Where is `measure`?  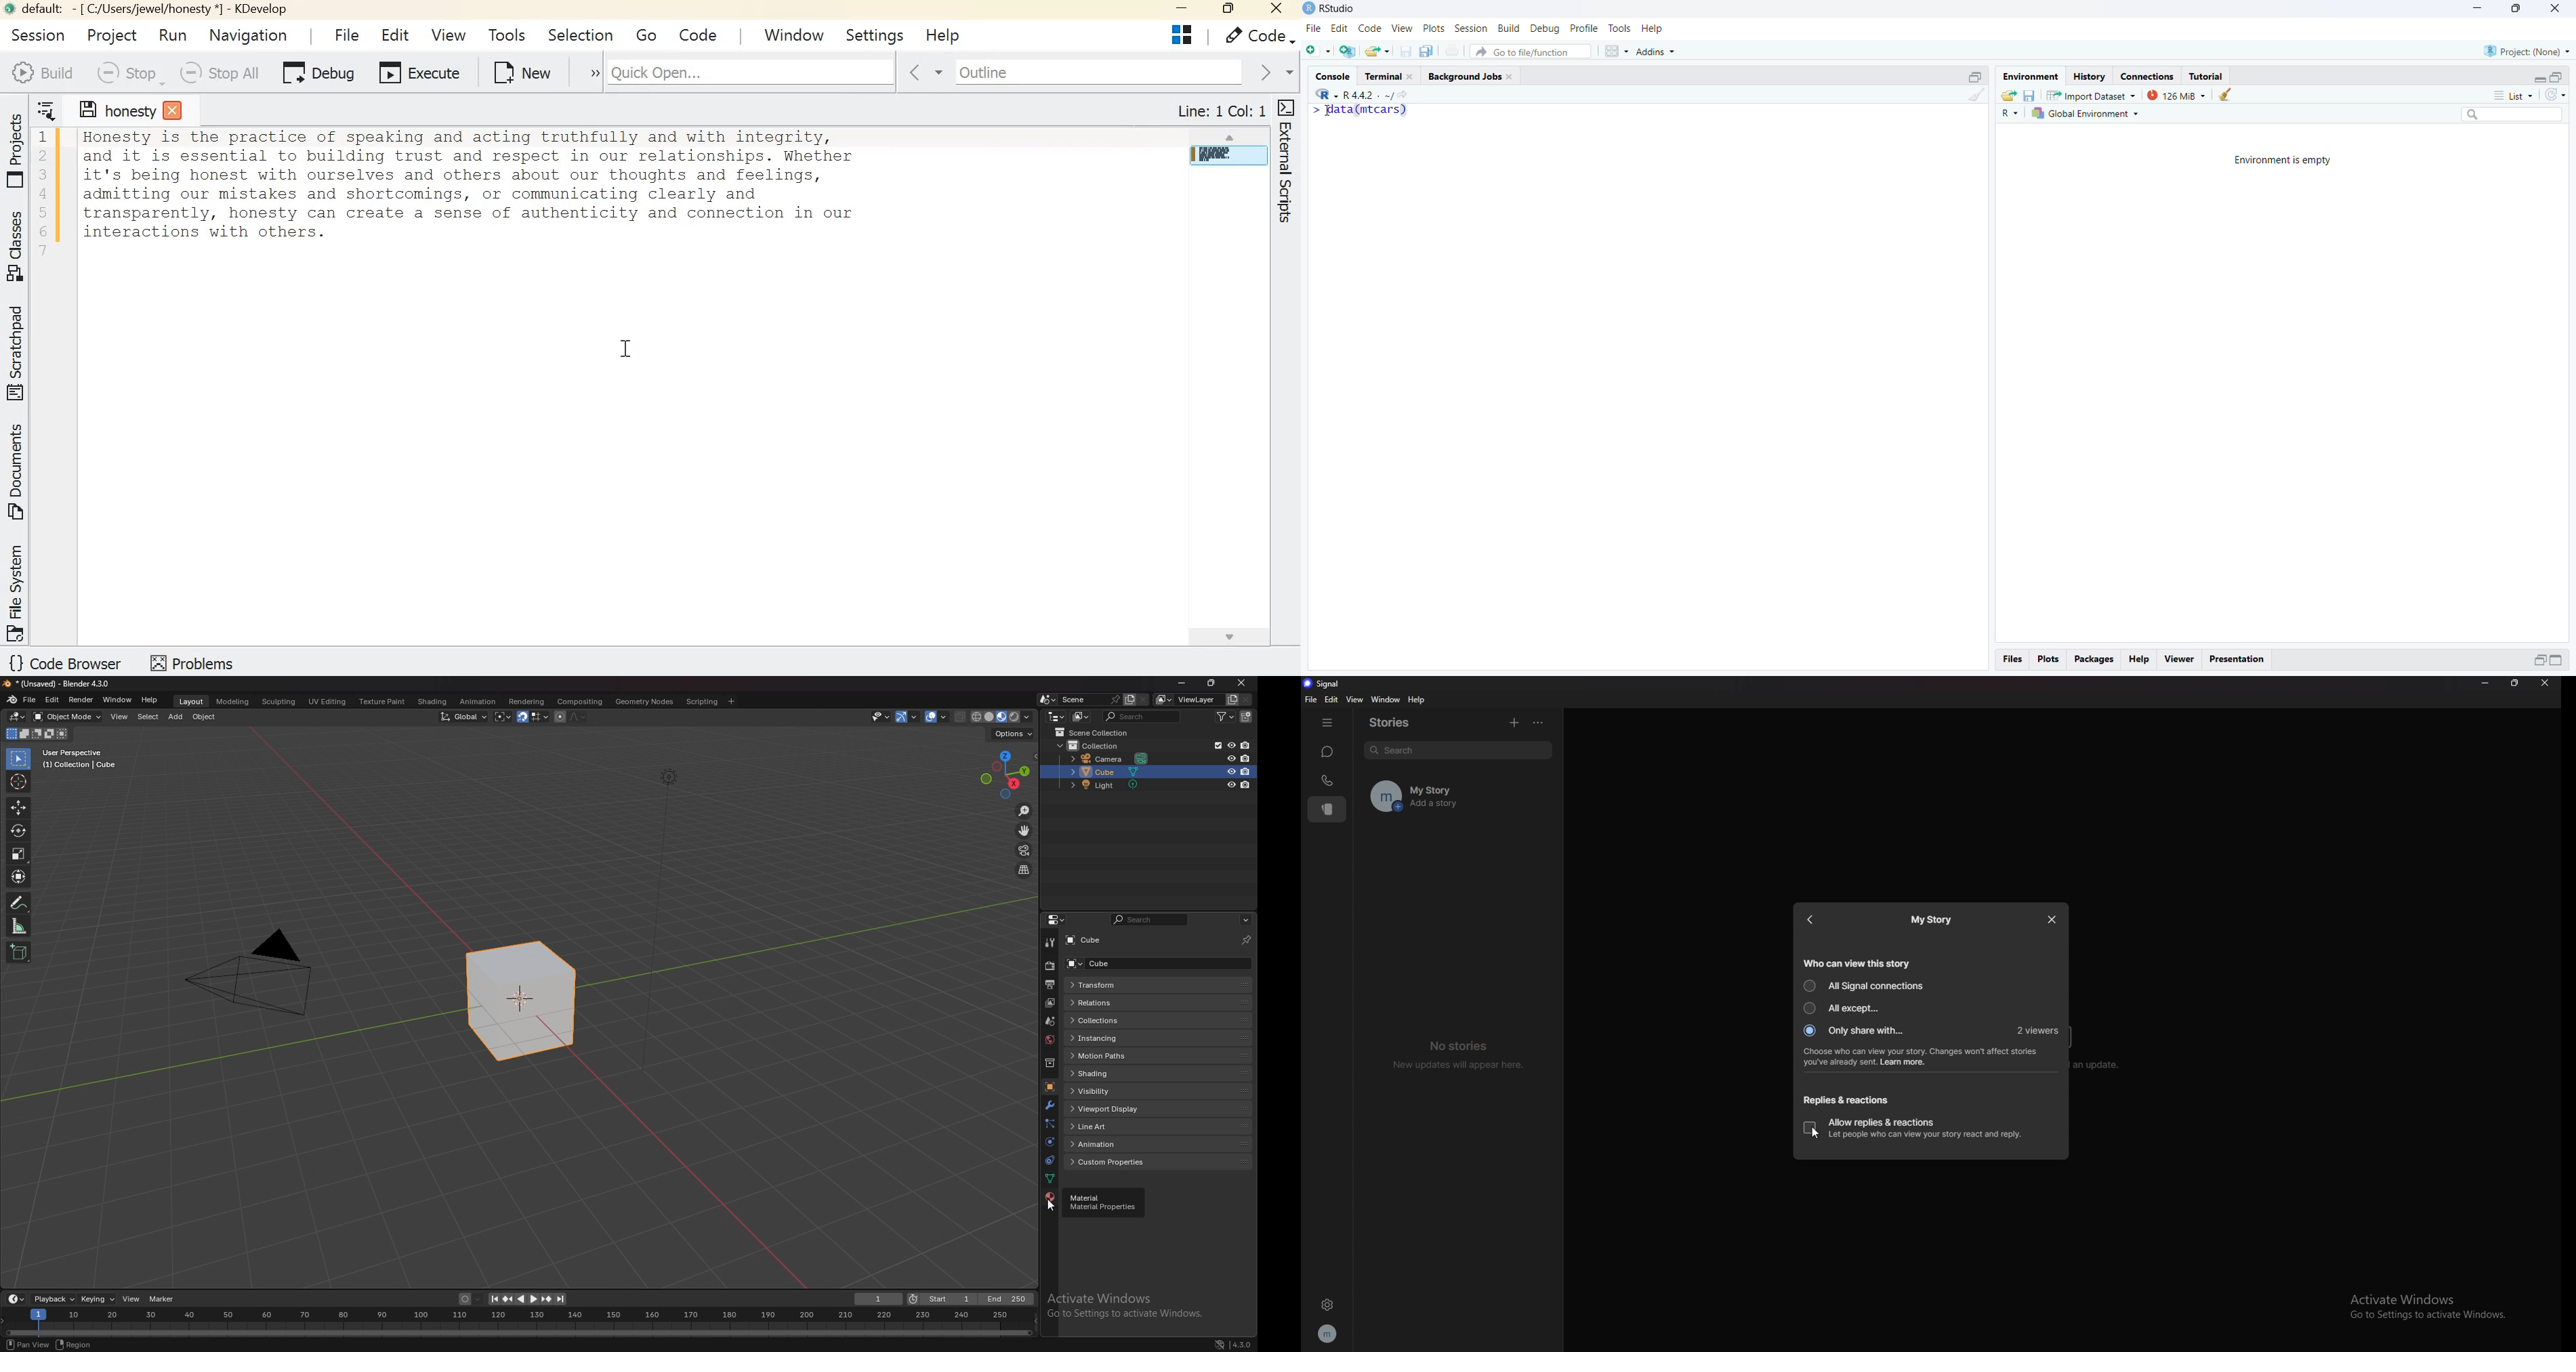
measure is located at coordinates (19, 926).